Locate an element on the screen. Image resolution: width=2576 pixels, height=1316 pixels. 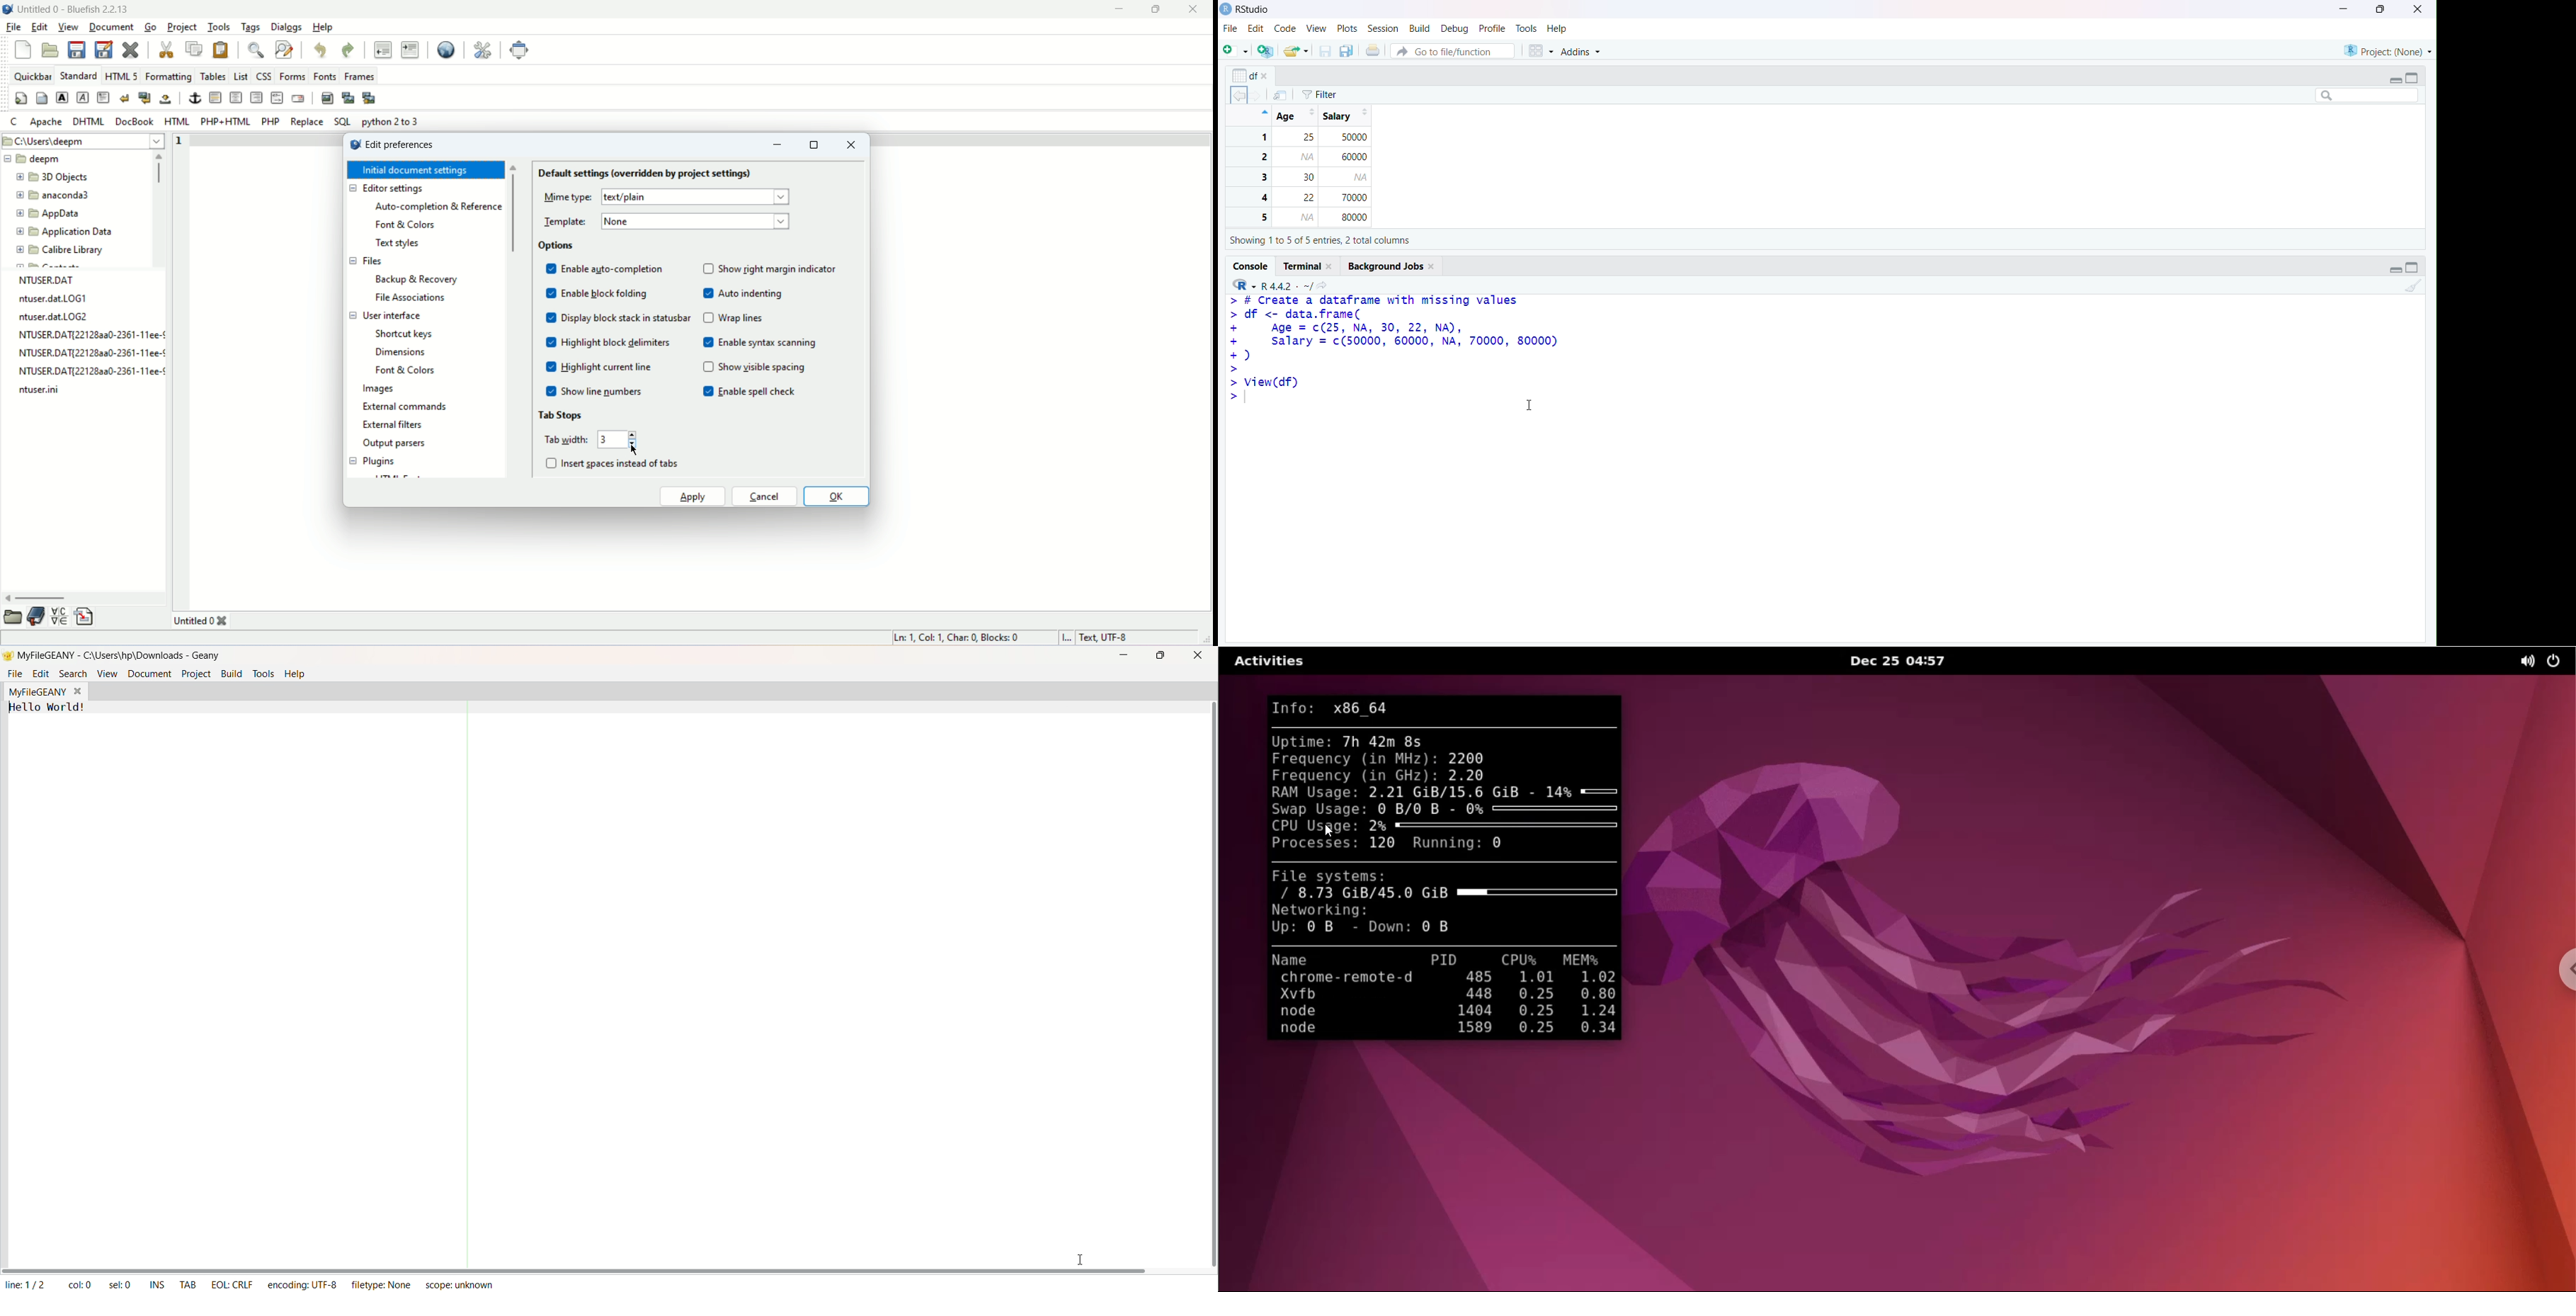
Open an existing file (Ctrl + O) is located at coordinates (1296, 50).